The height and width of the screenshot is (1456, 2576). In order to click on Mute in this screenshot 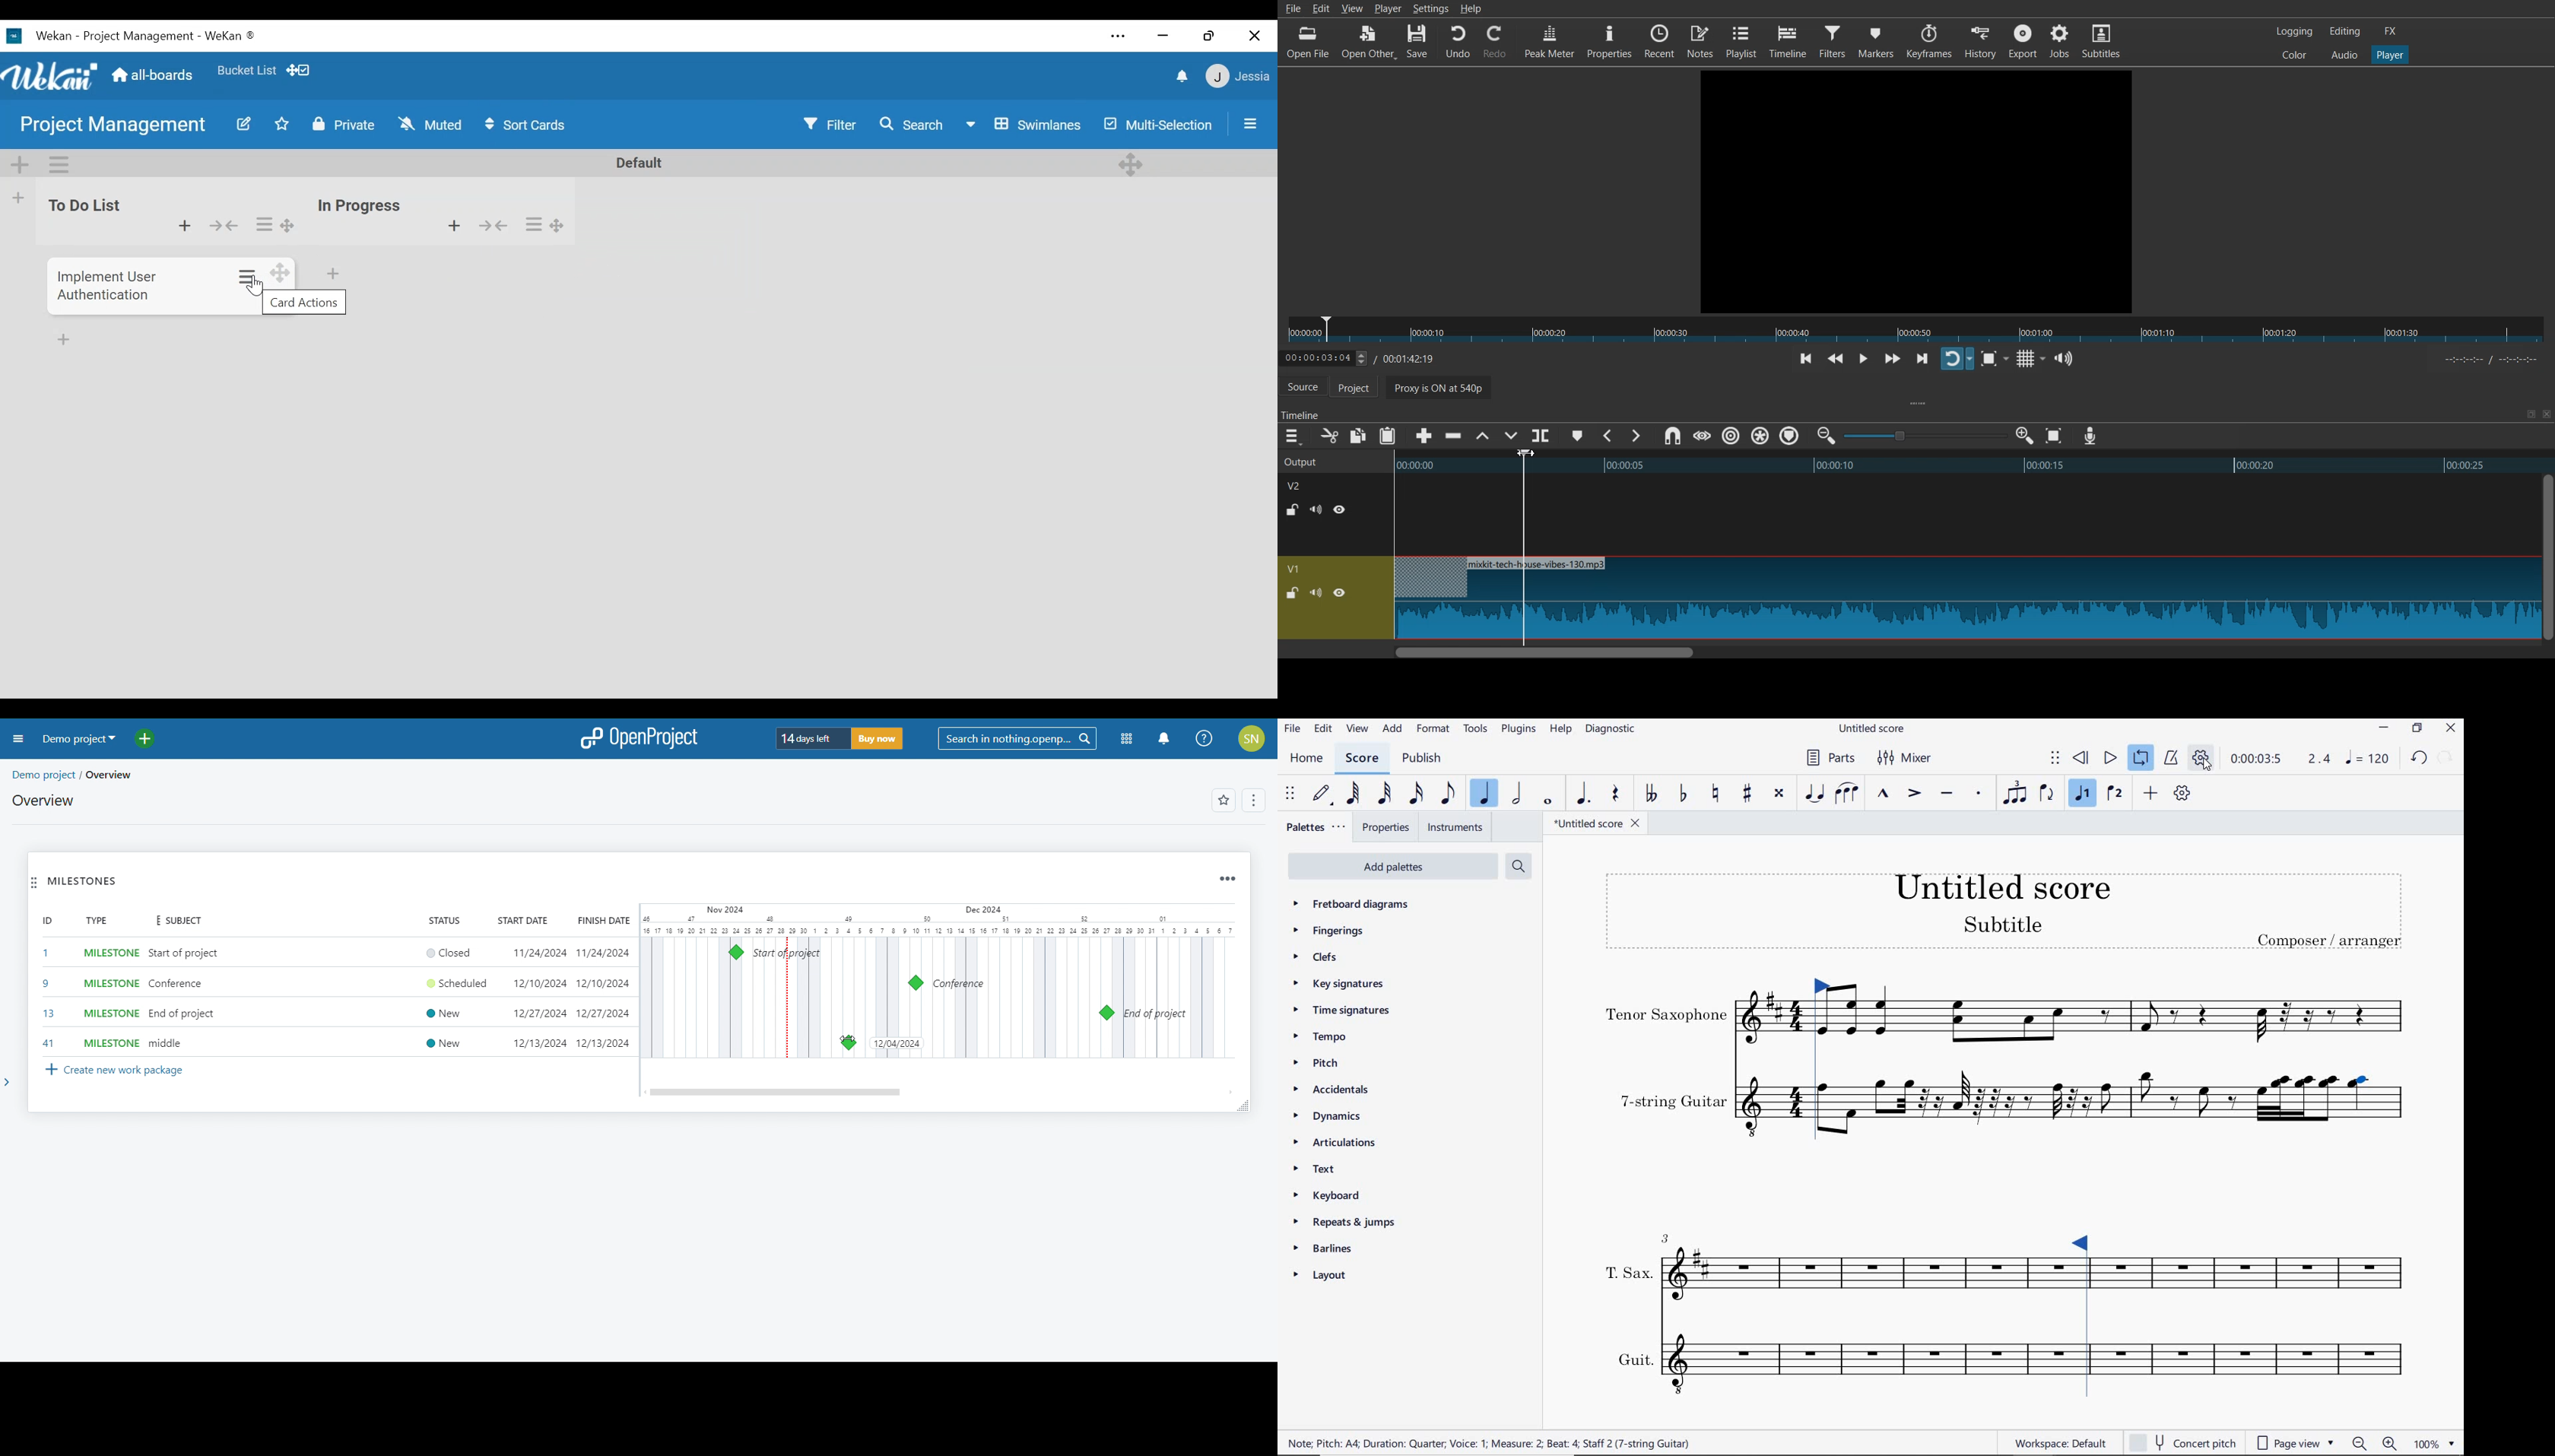, I will do `click(1316, 510)`.